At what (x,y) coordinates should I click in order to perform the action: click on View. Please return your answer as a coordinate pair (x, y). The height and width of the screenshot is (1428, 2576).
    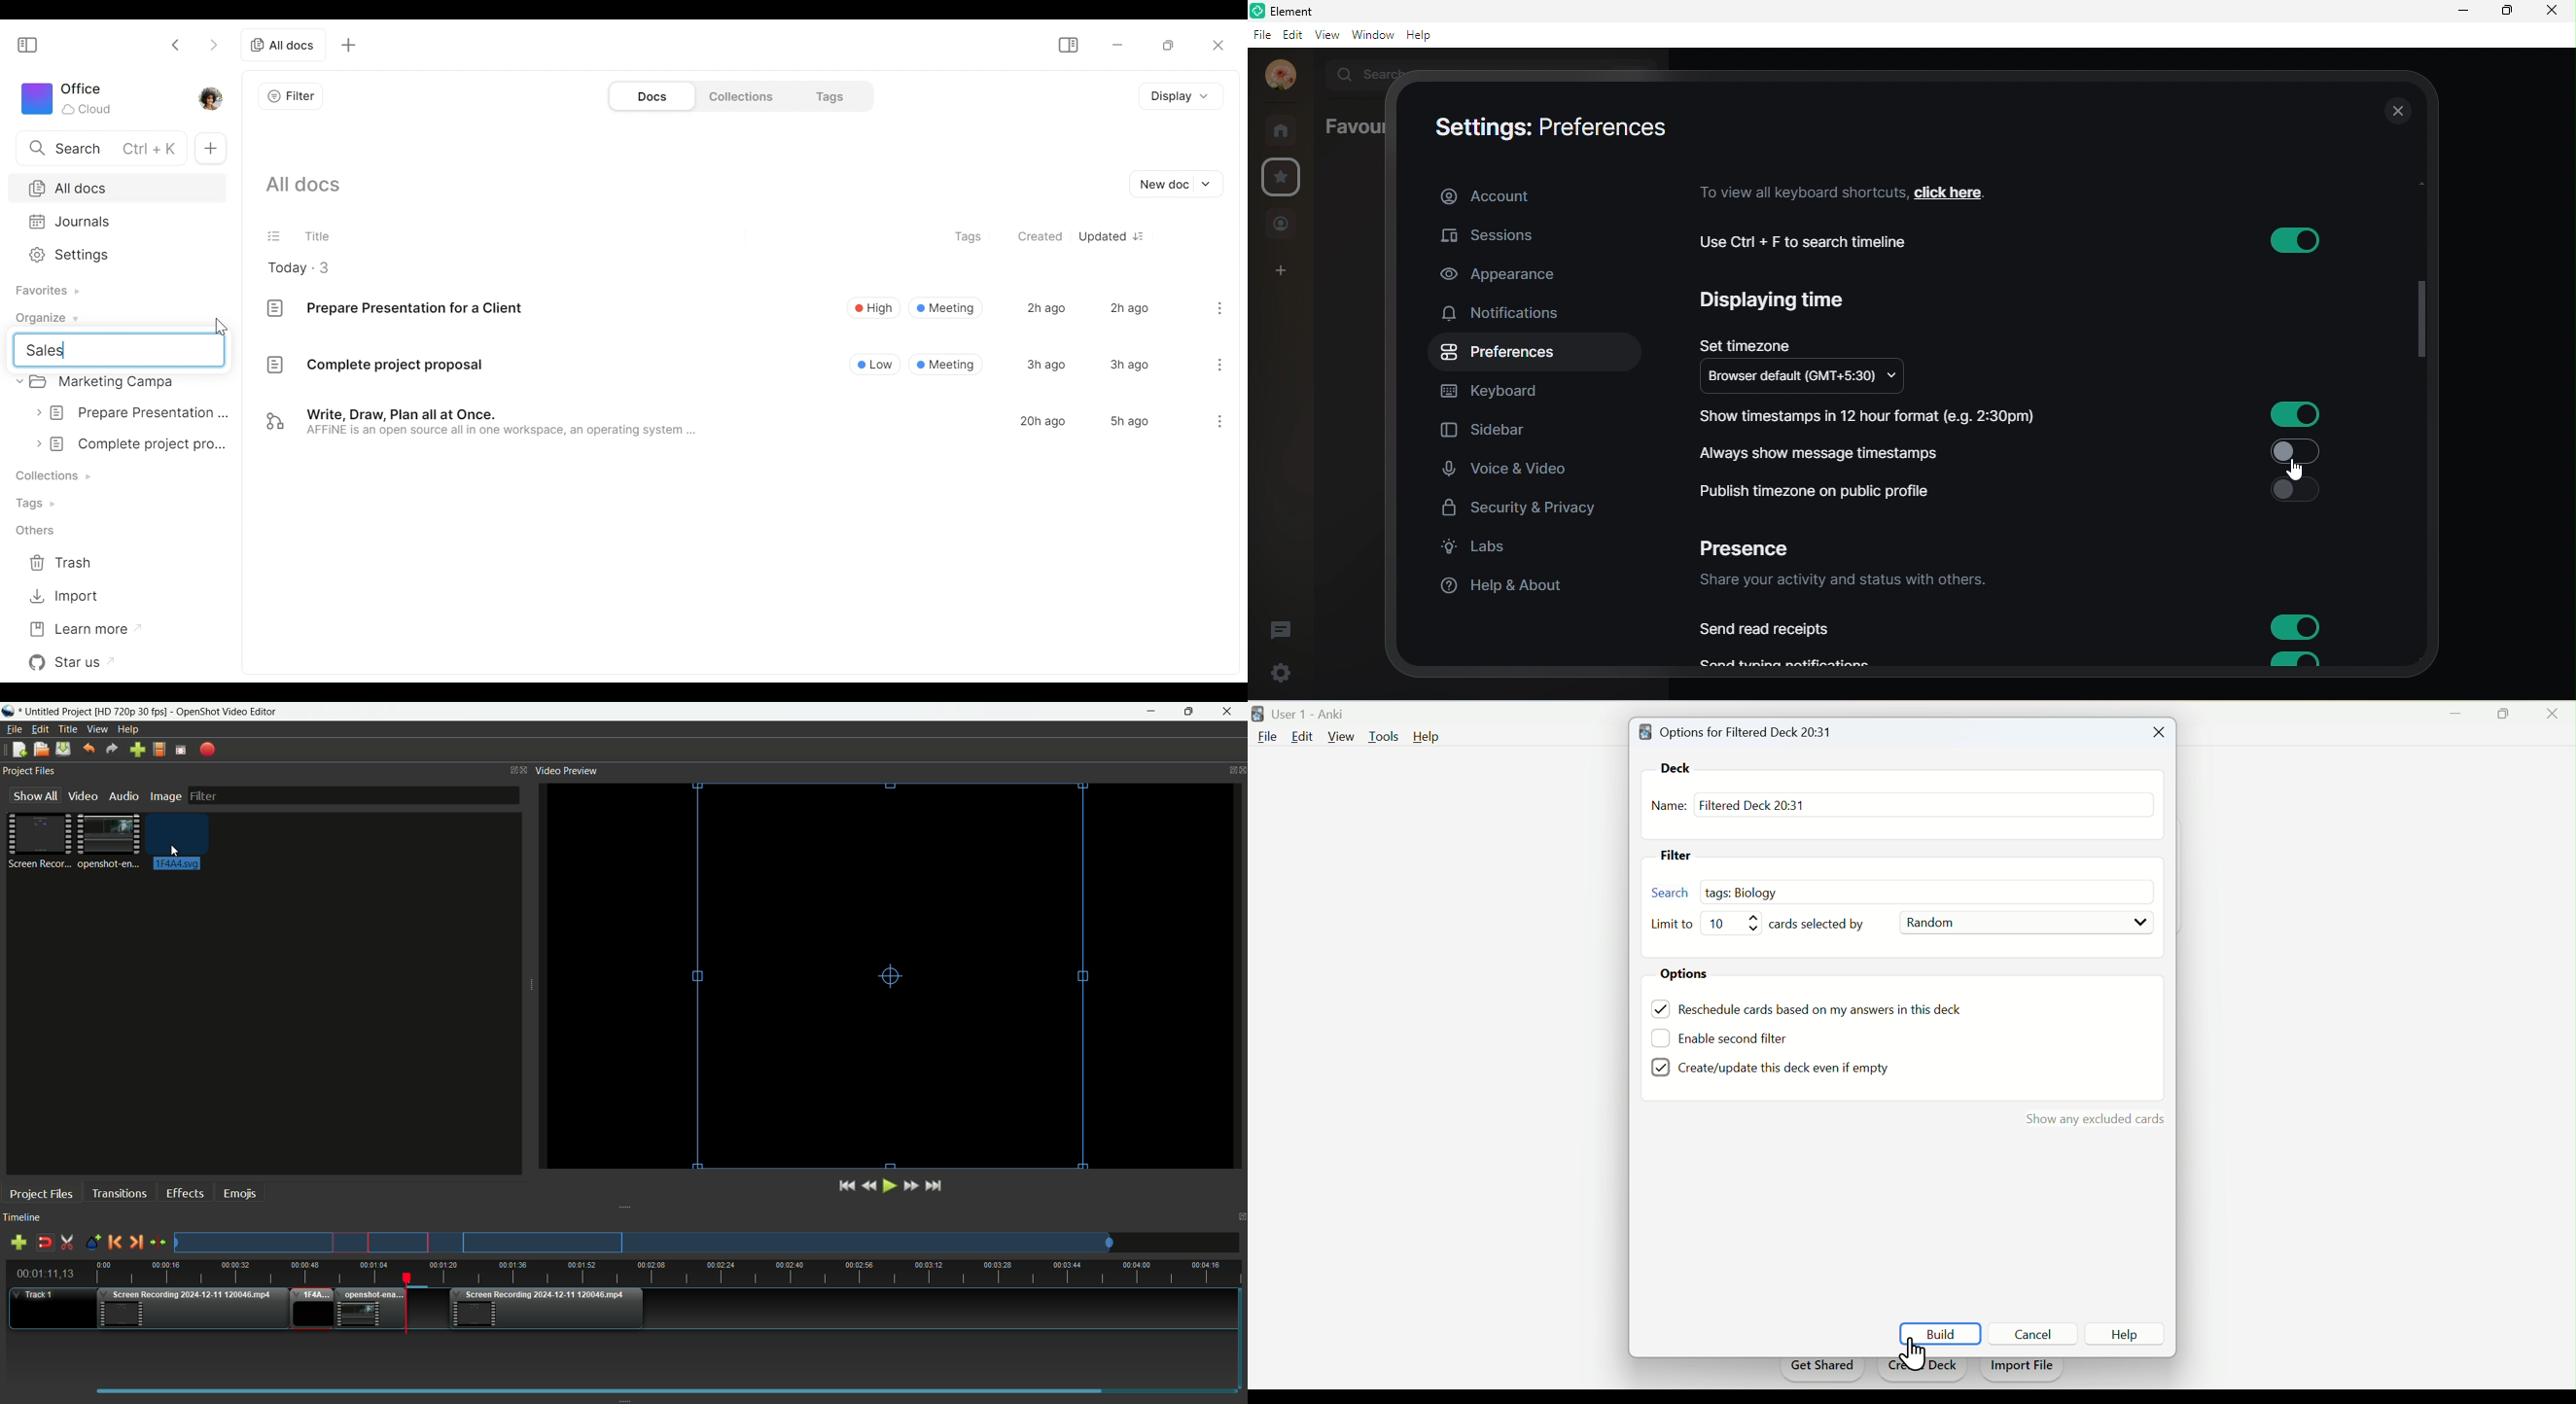
    Looking at the image, I should click on (1342, 737).